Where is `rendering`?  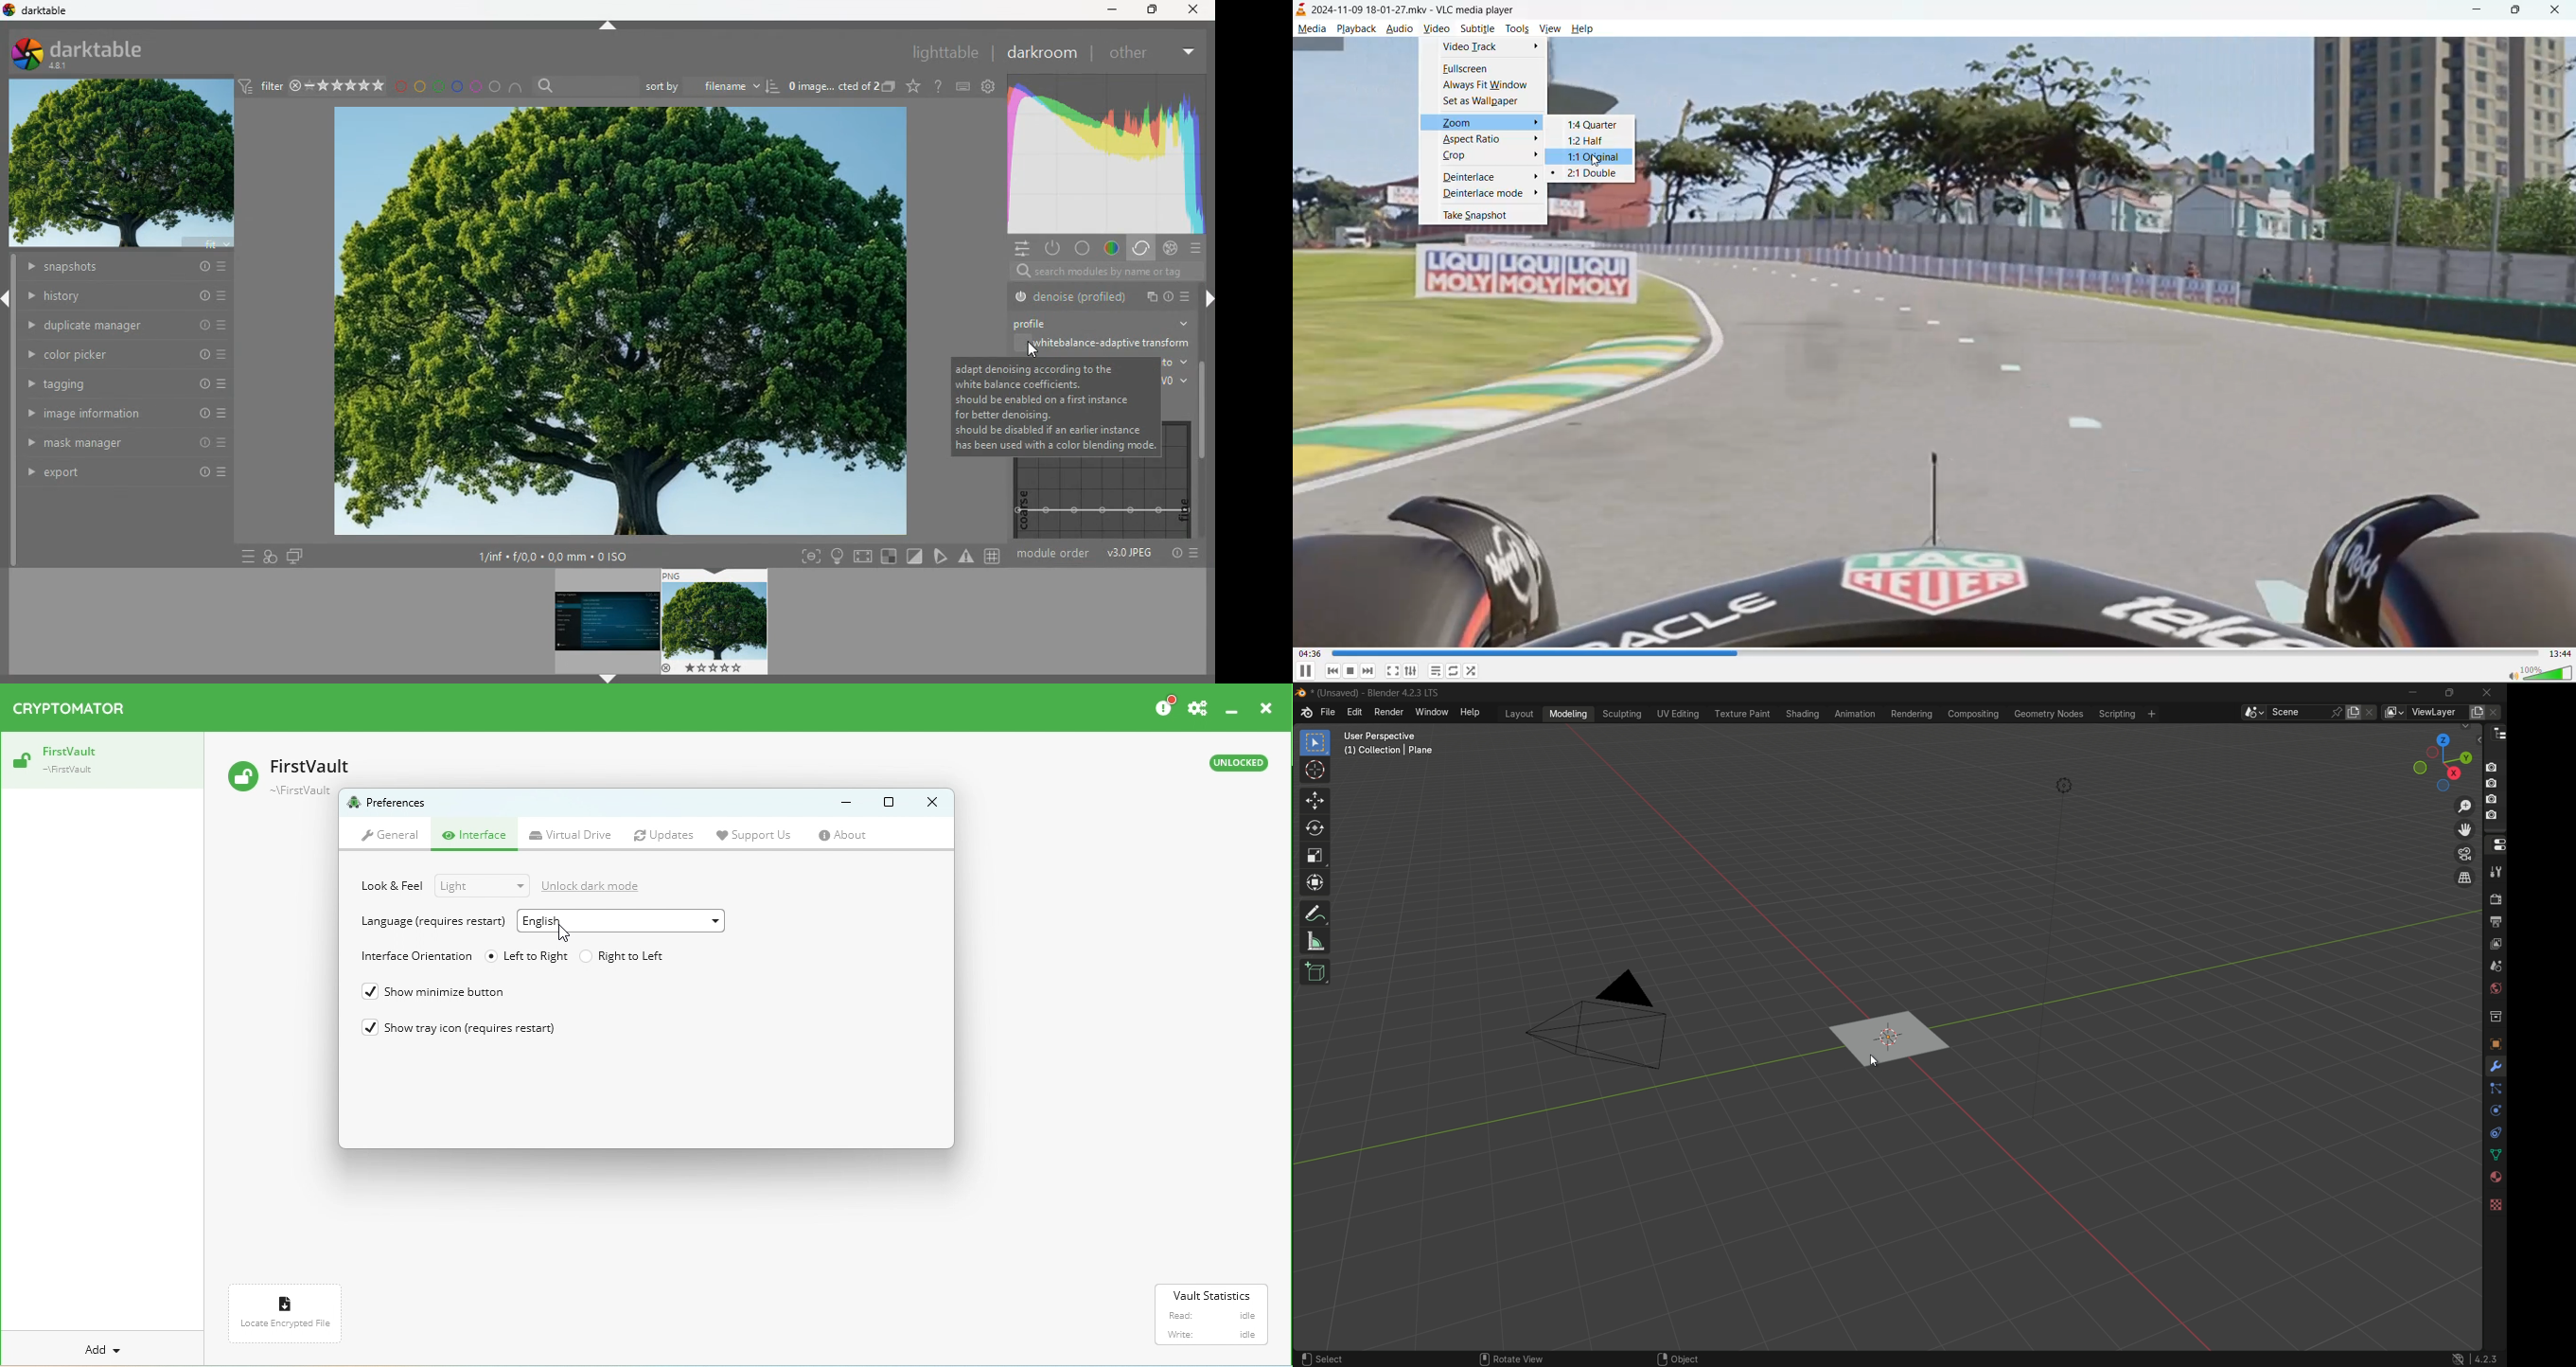 rendering is located at coordinates (1911, 714).